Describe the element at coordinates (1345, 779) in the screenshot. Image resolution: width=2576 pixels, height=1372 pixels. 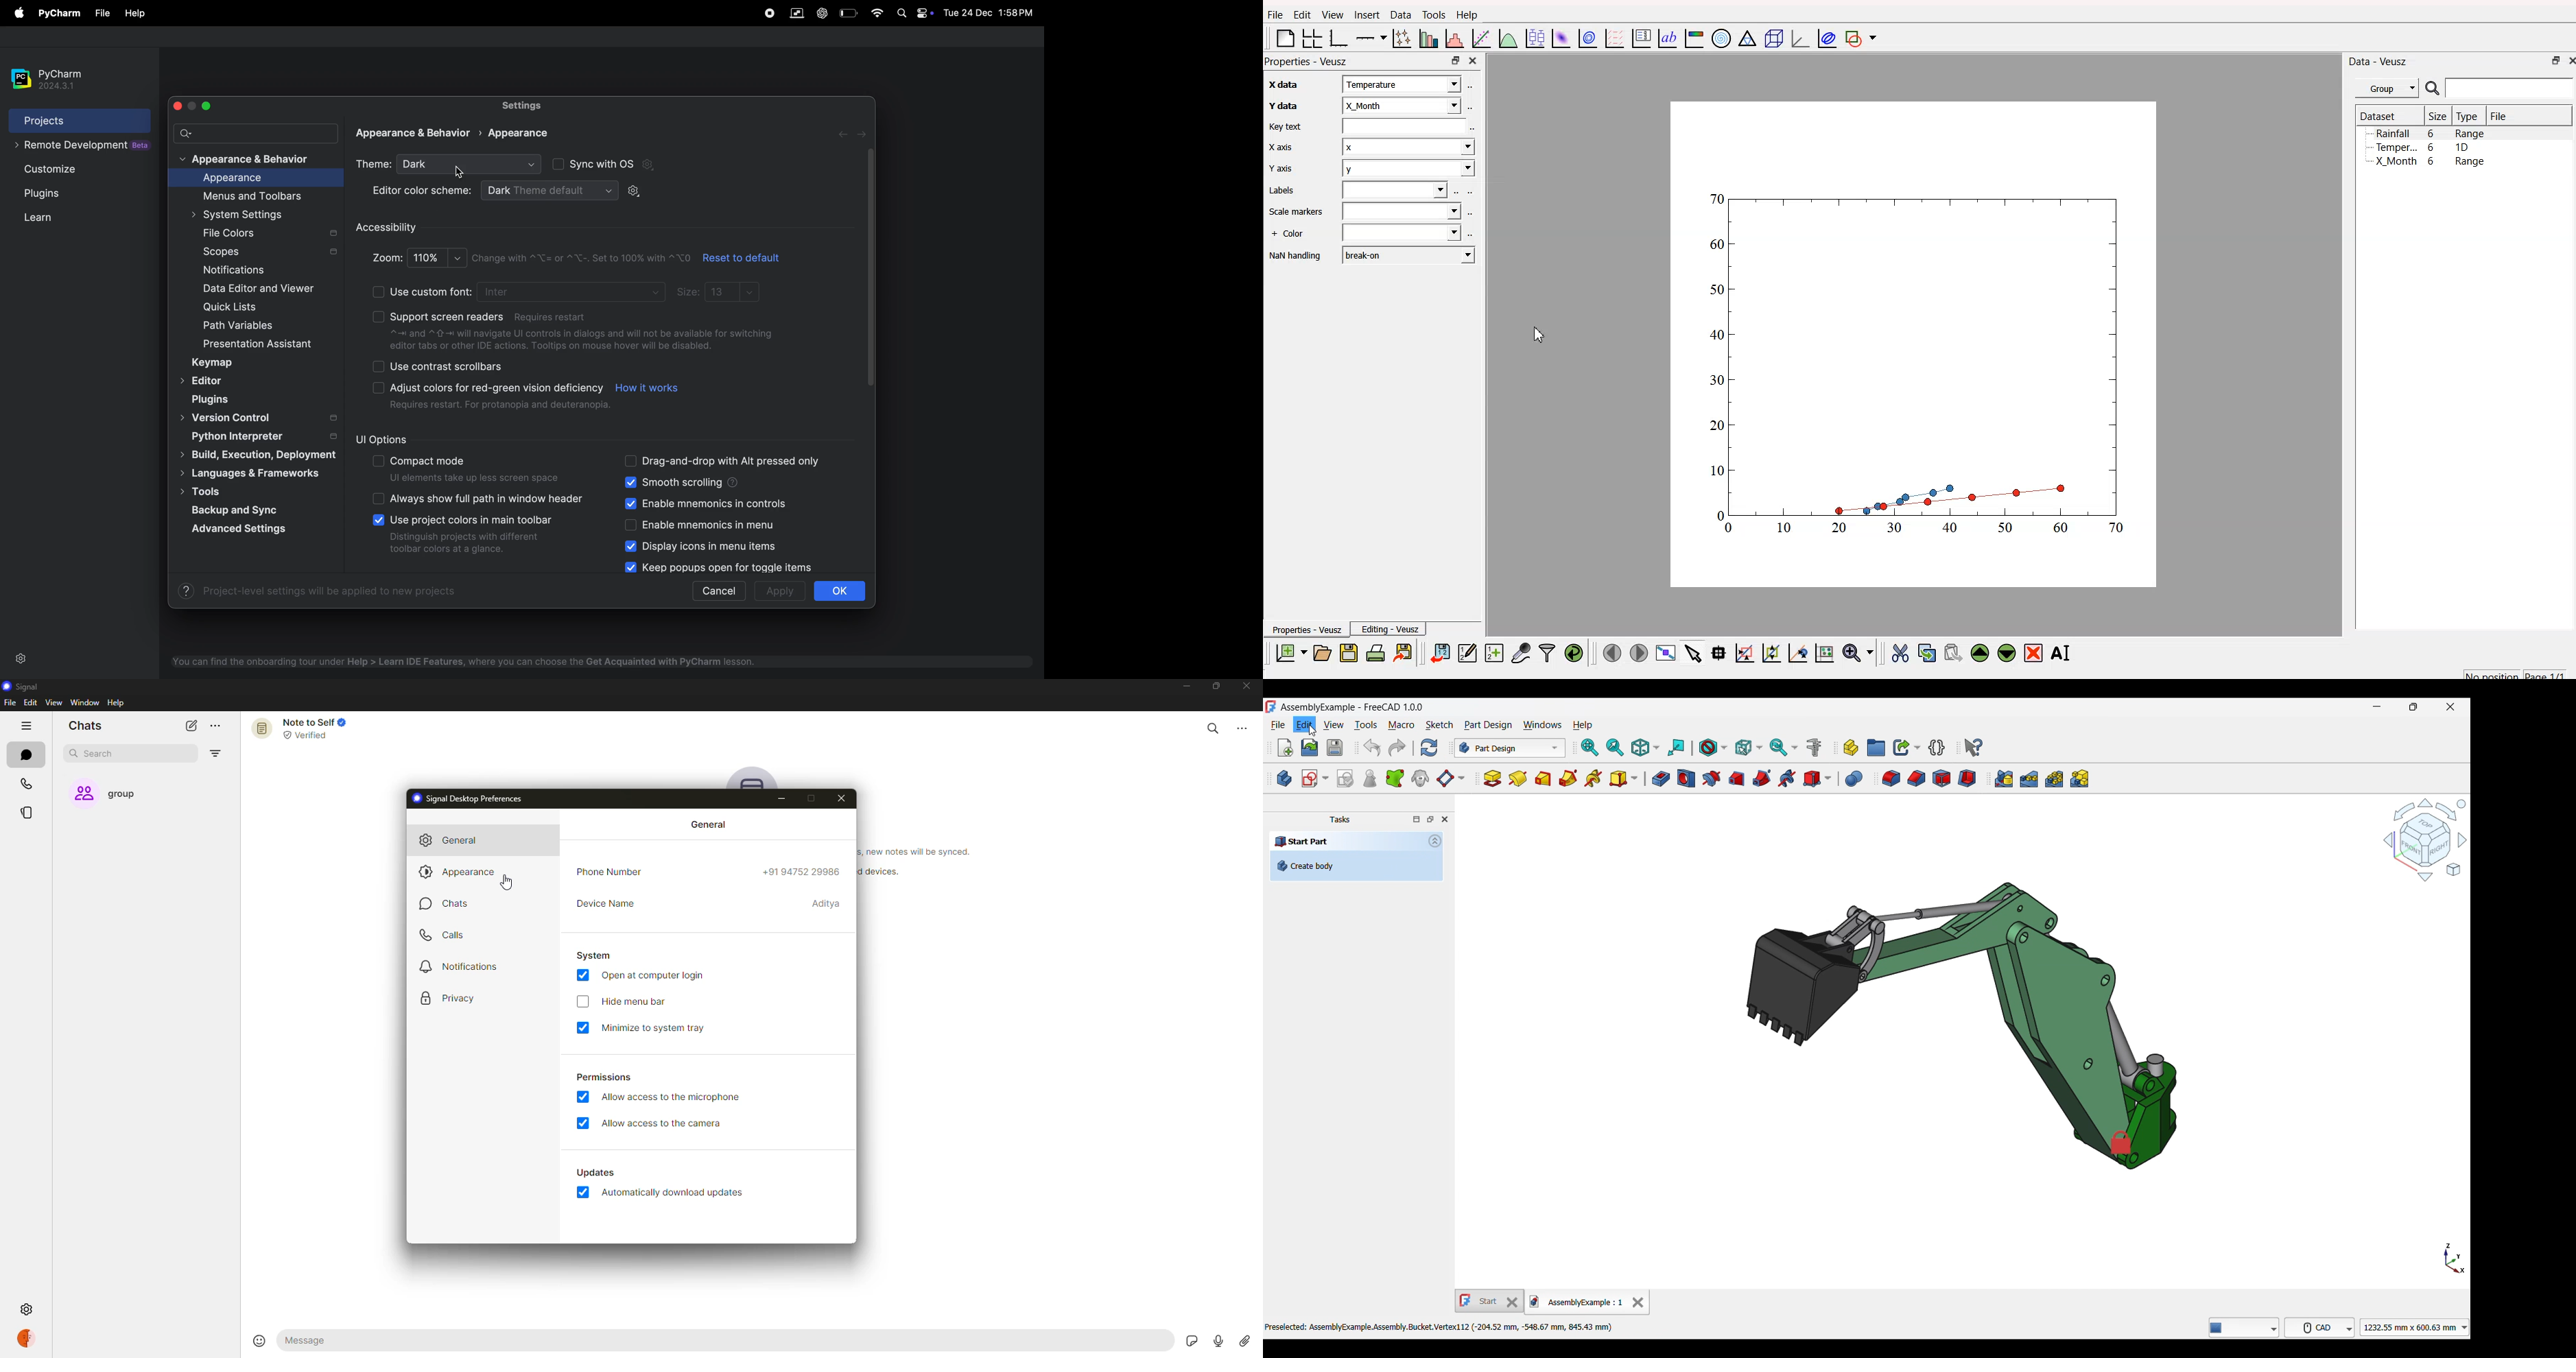
I see `Validate sketch` at that location.